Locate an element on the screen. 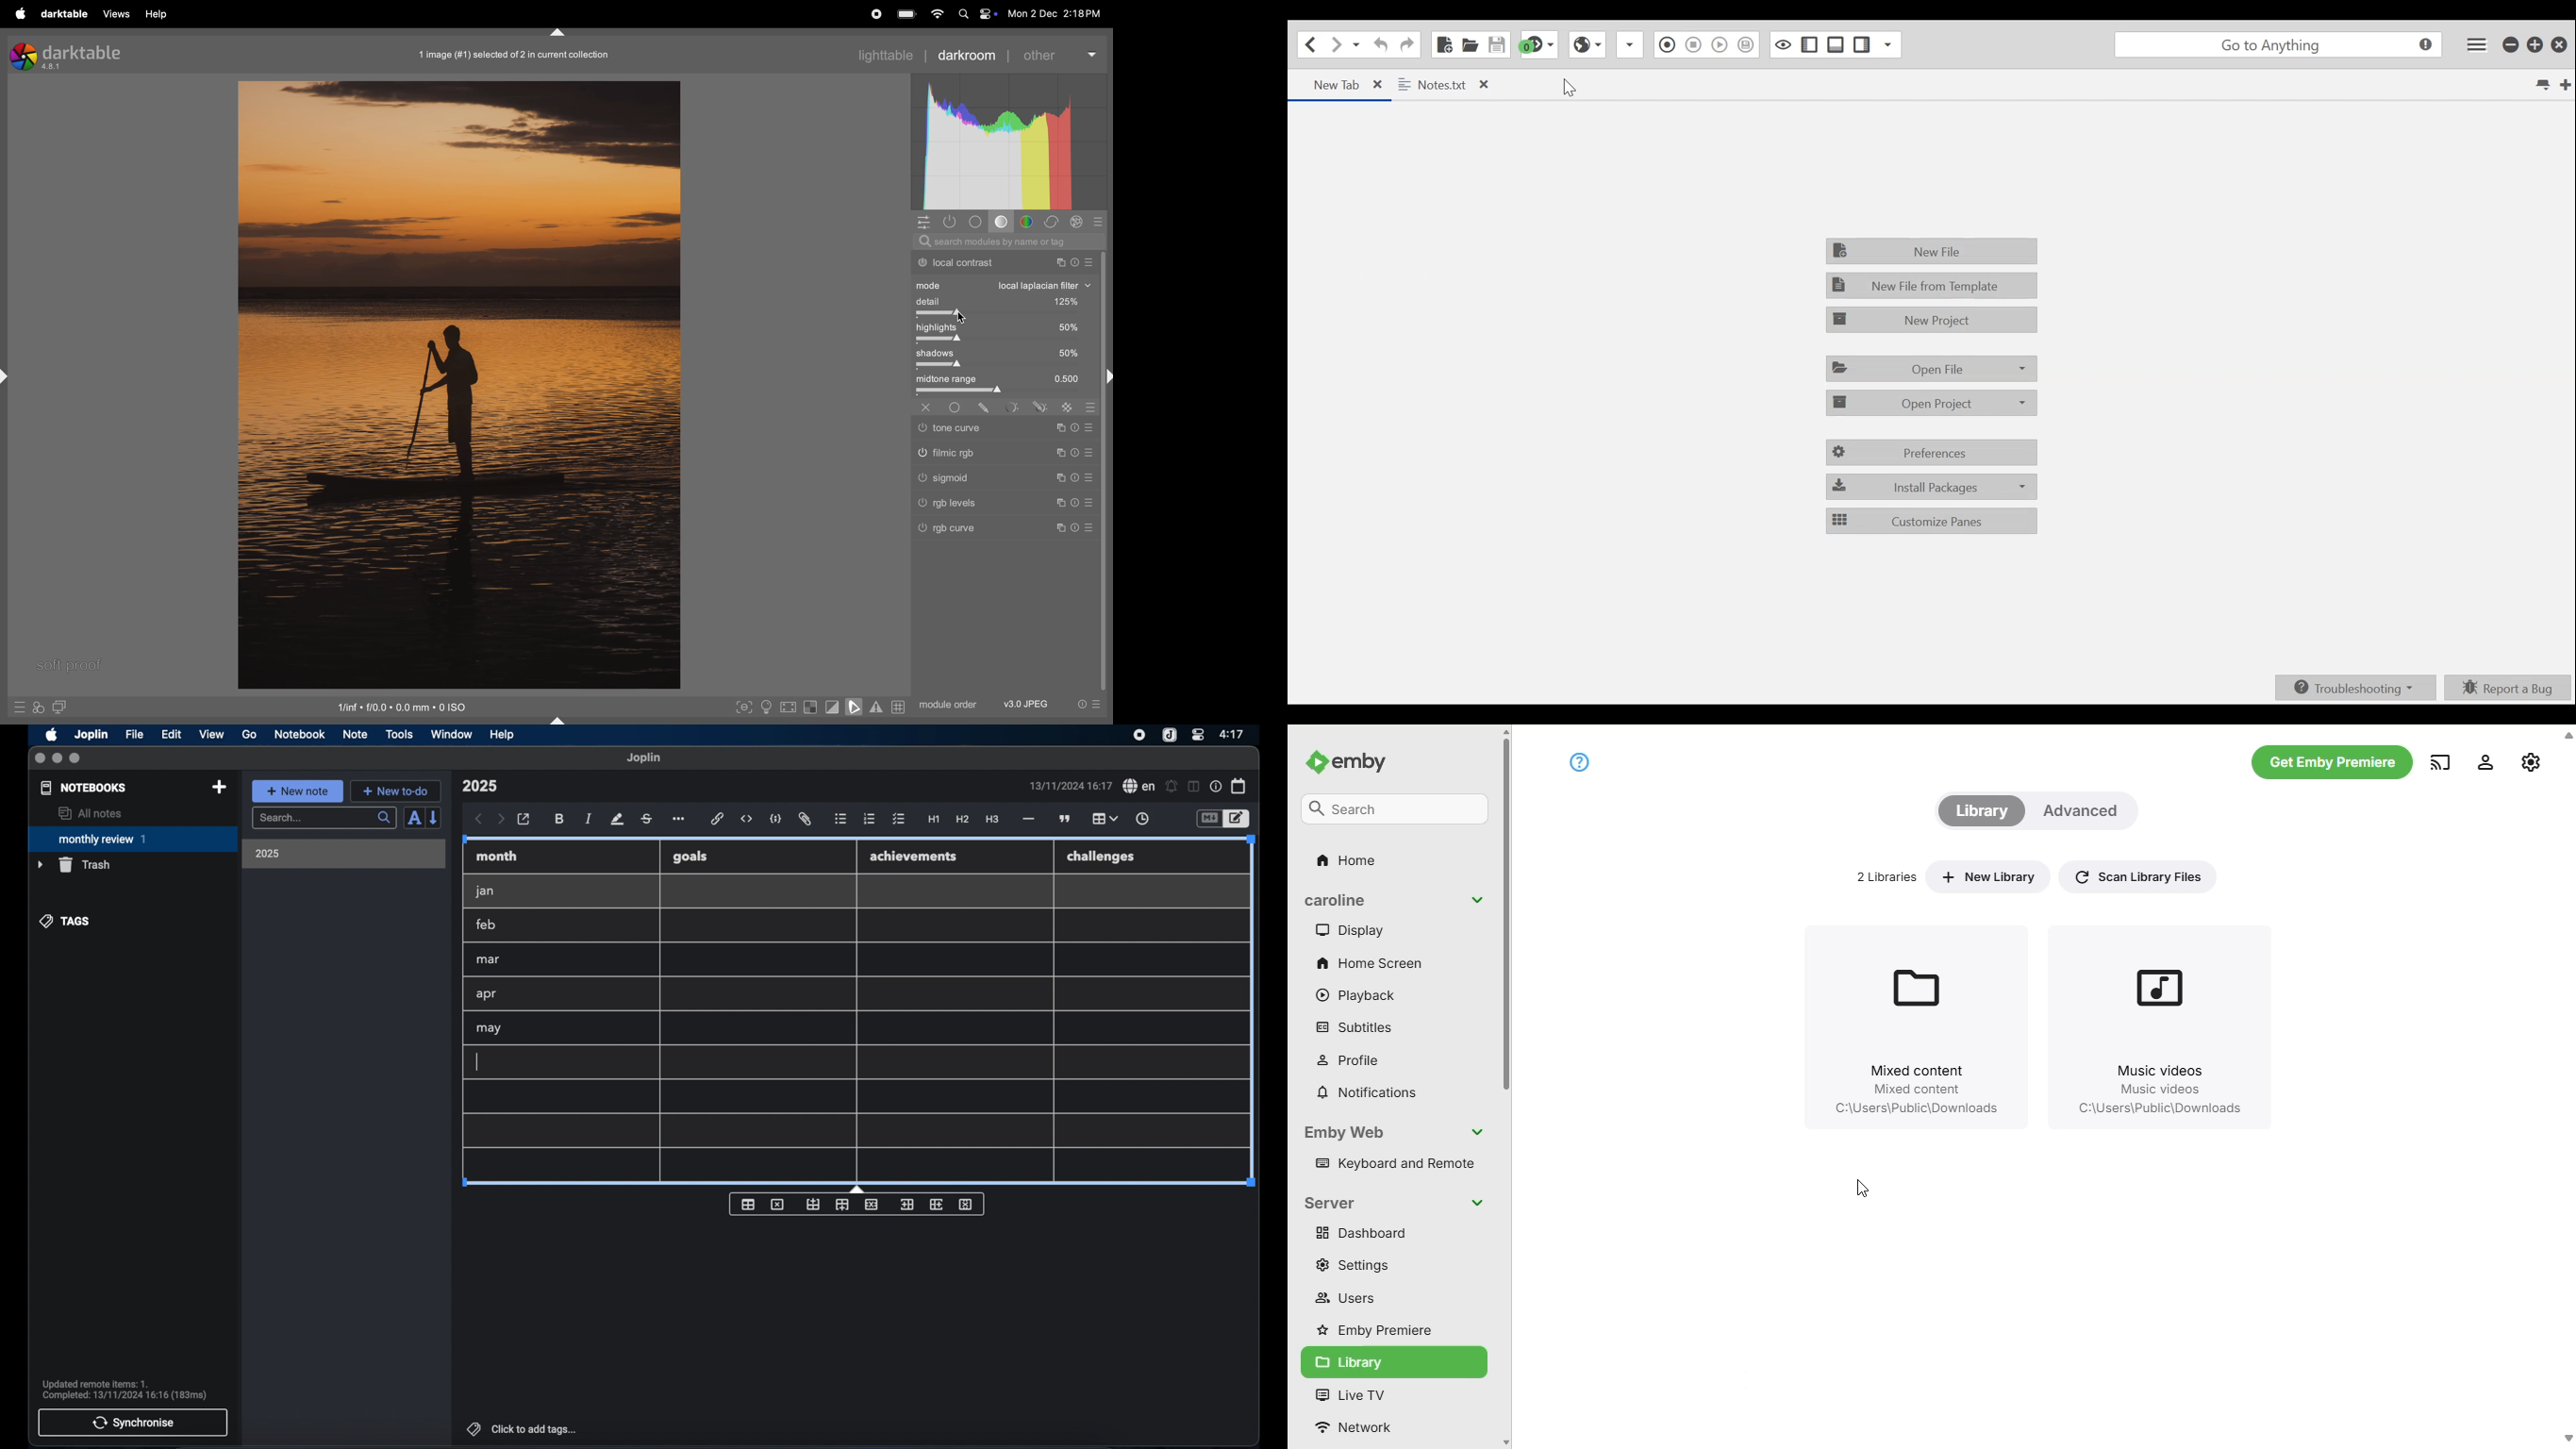 Image resolution: width=2576 pixels, height=1456 pixels.  is located at coordinates (962, 427).